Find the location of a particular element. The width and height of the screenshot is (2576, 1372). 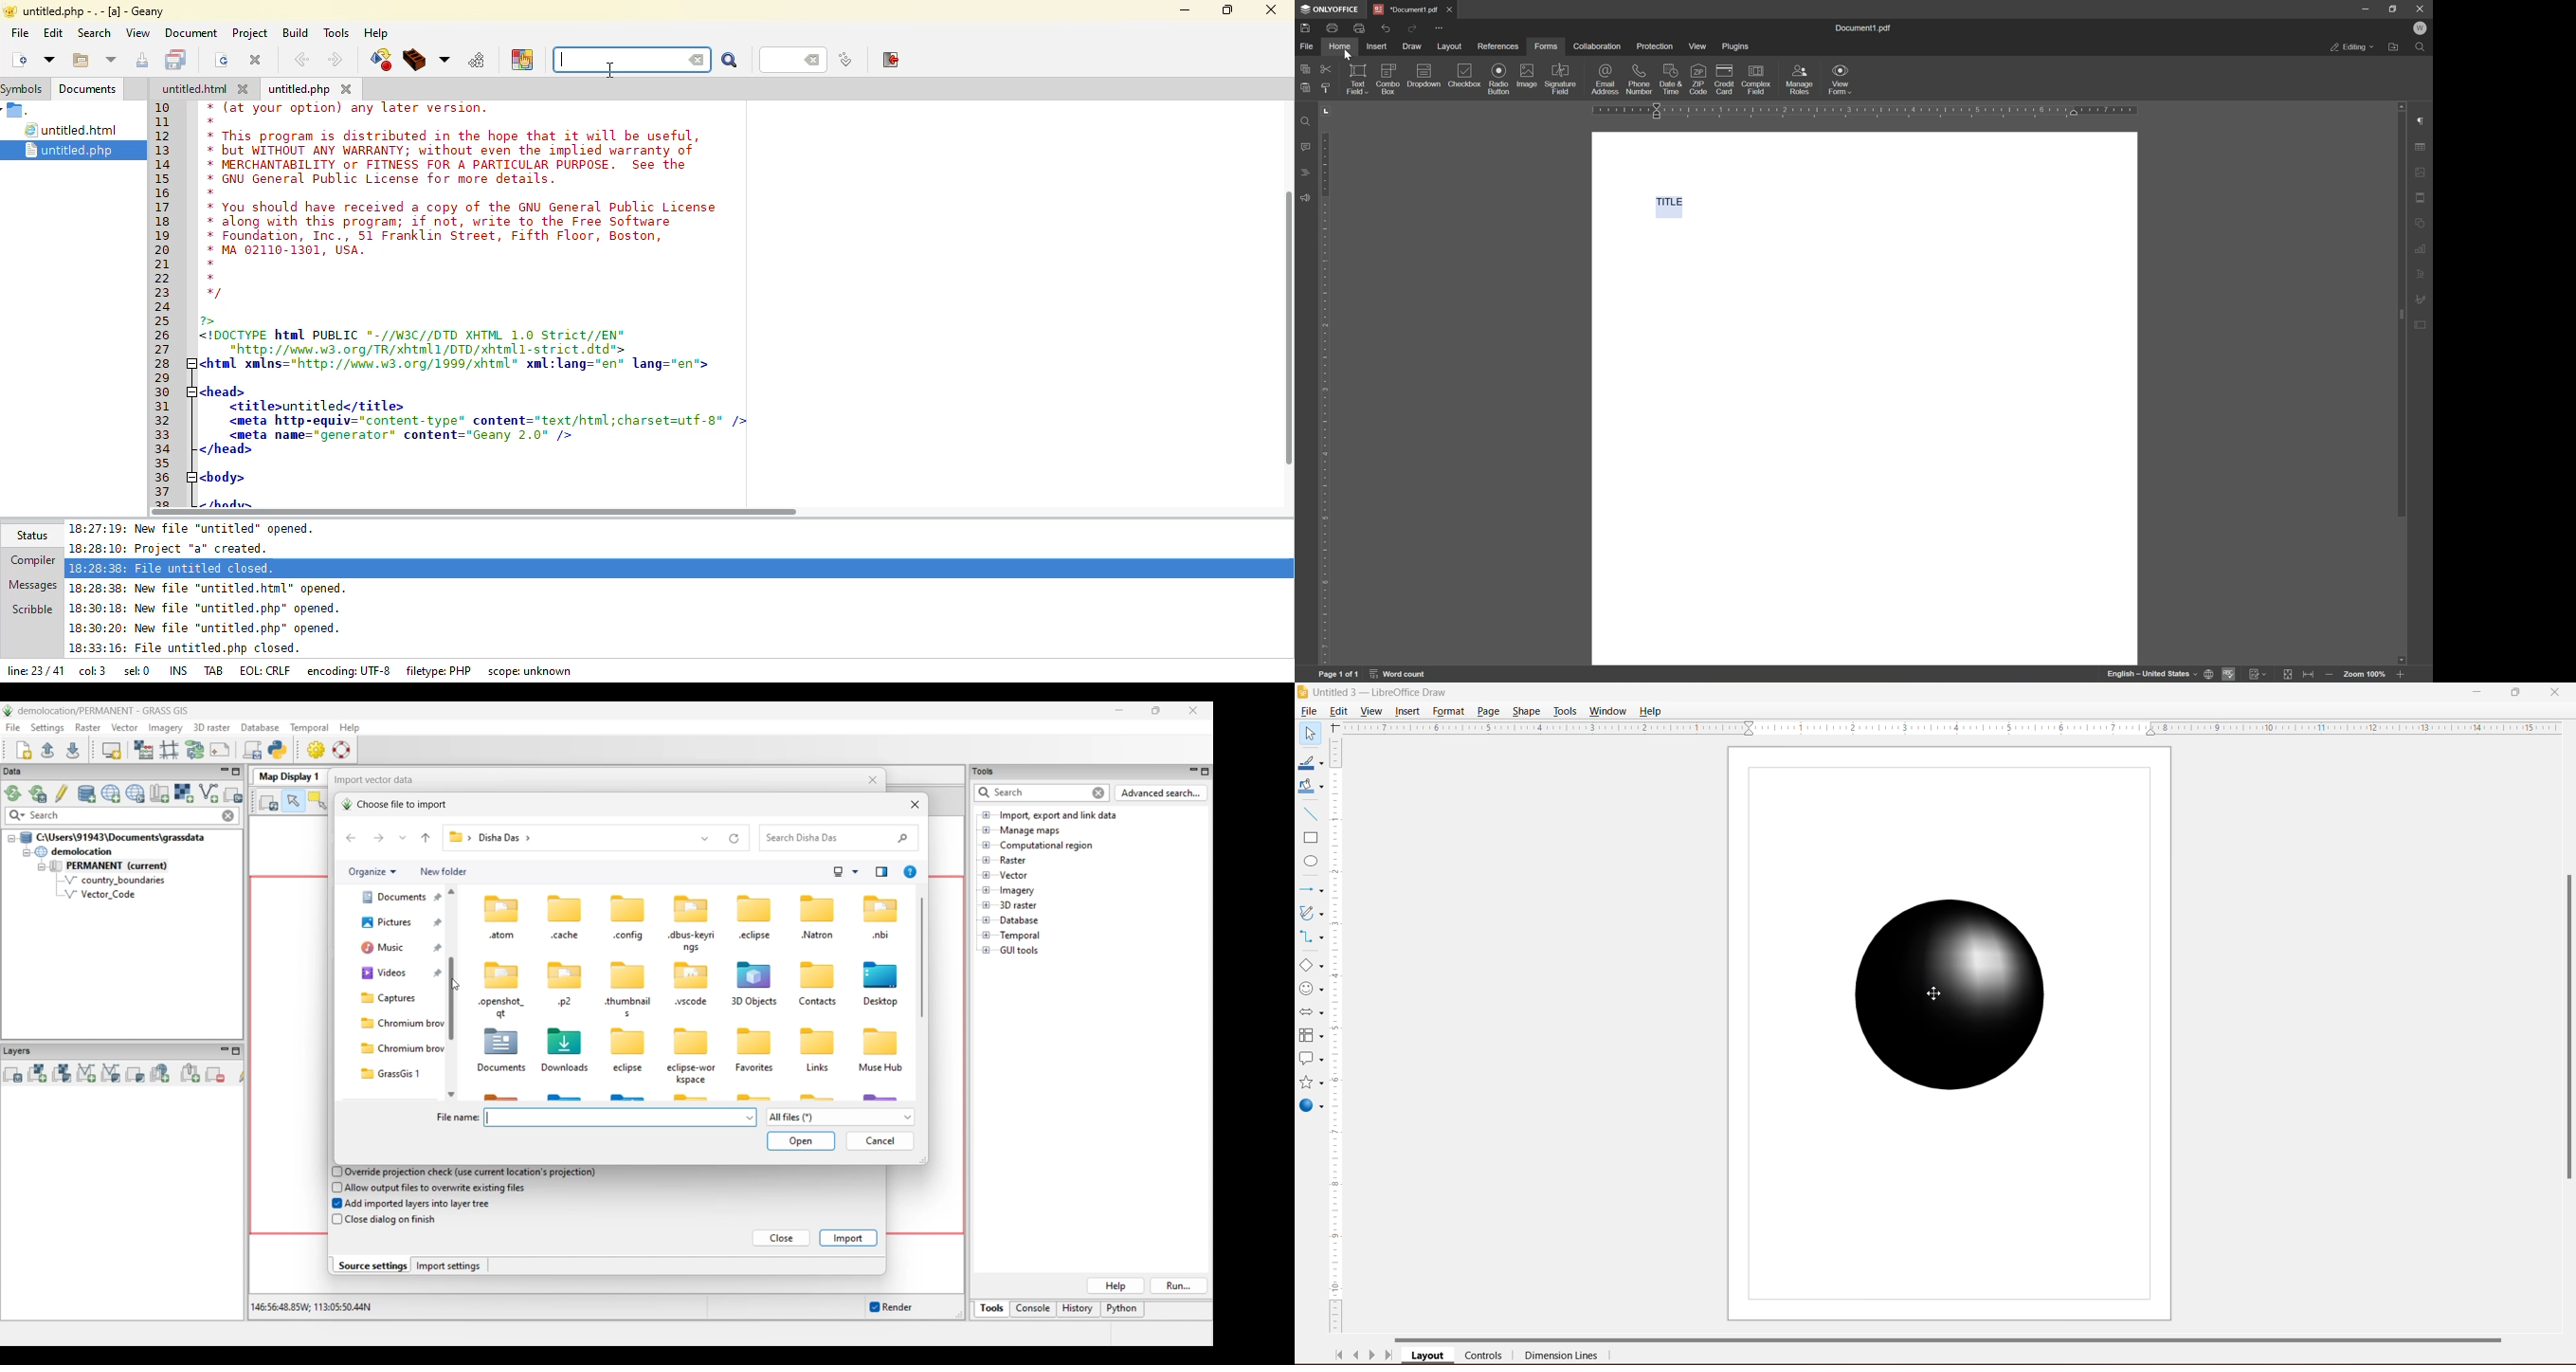

radio button is located at coordinates (1497, 78).